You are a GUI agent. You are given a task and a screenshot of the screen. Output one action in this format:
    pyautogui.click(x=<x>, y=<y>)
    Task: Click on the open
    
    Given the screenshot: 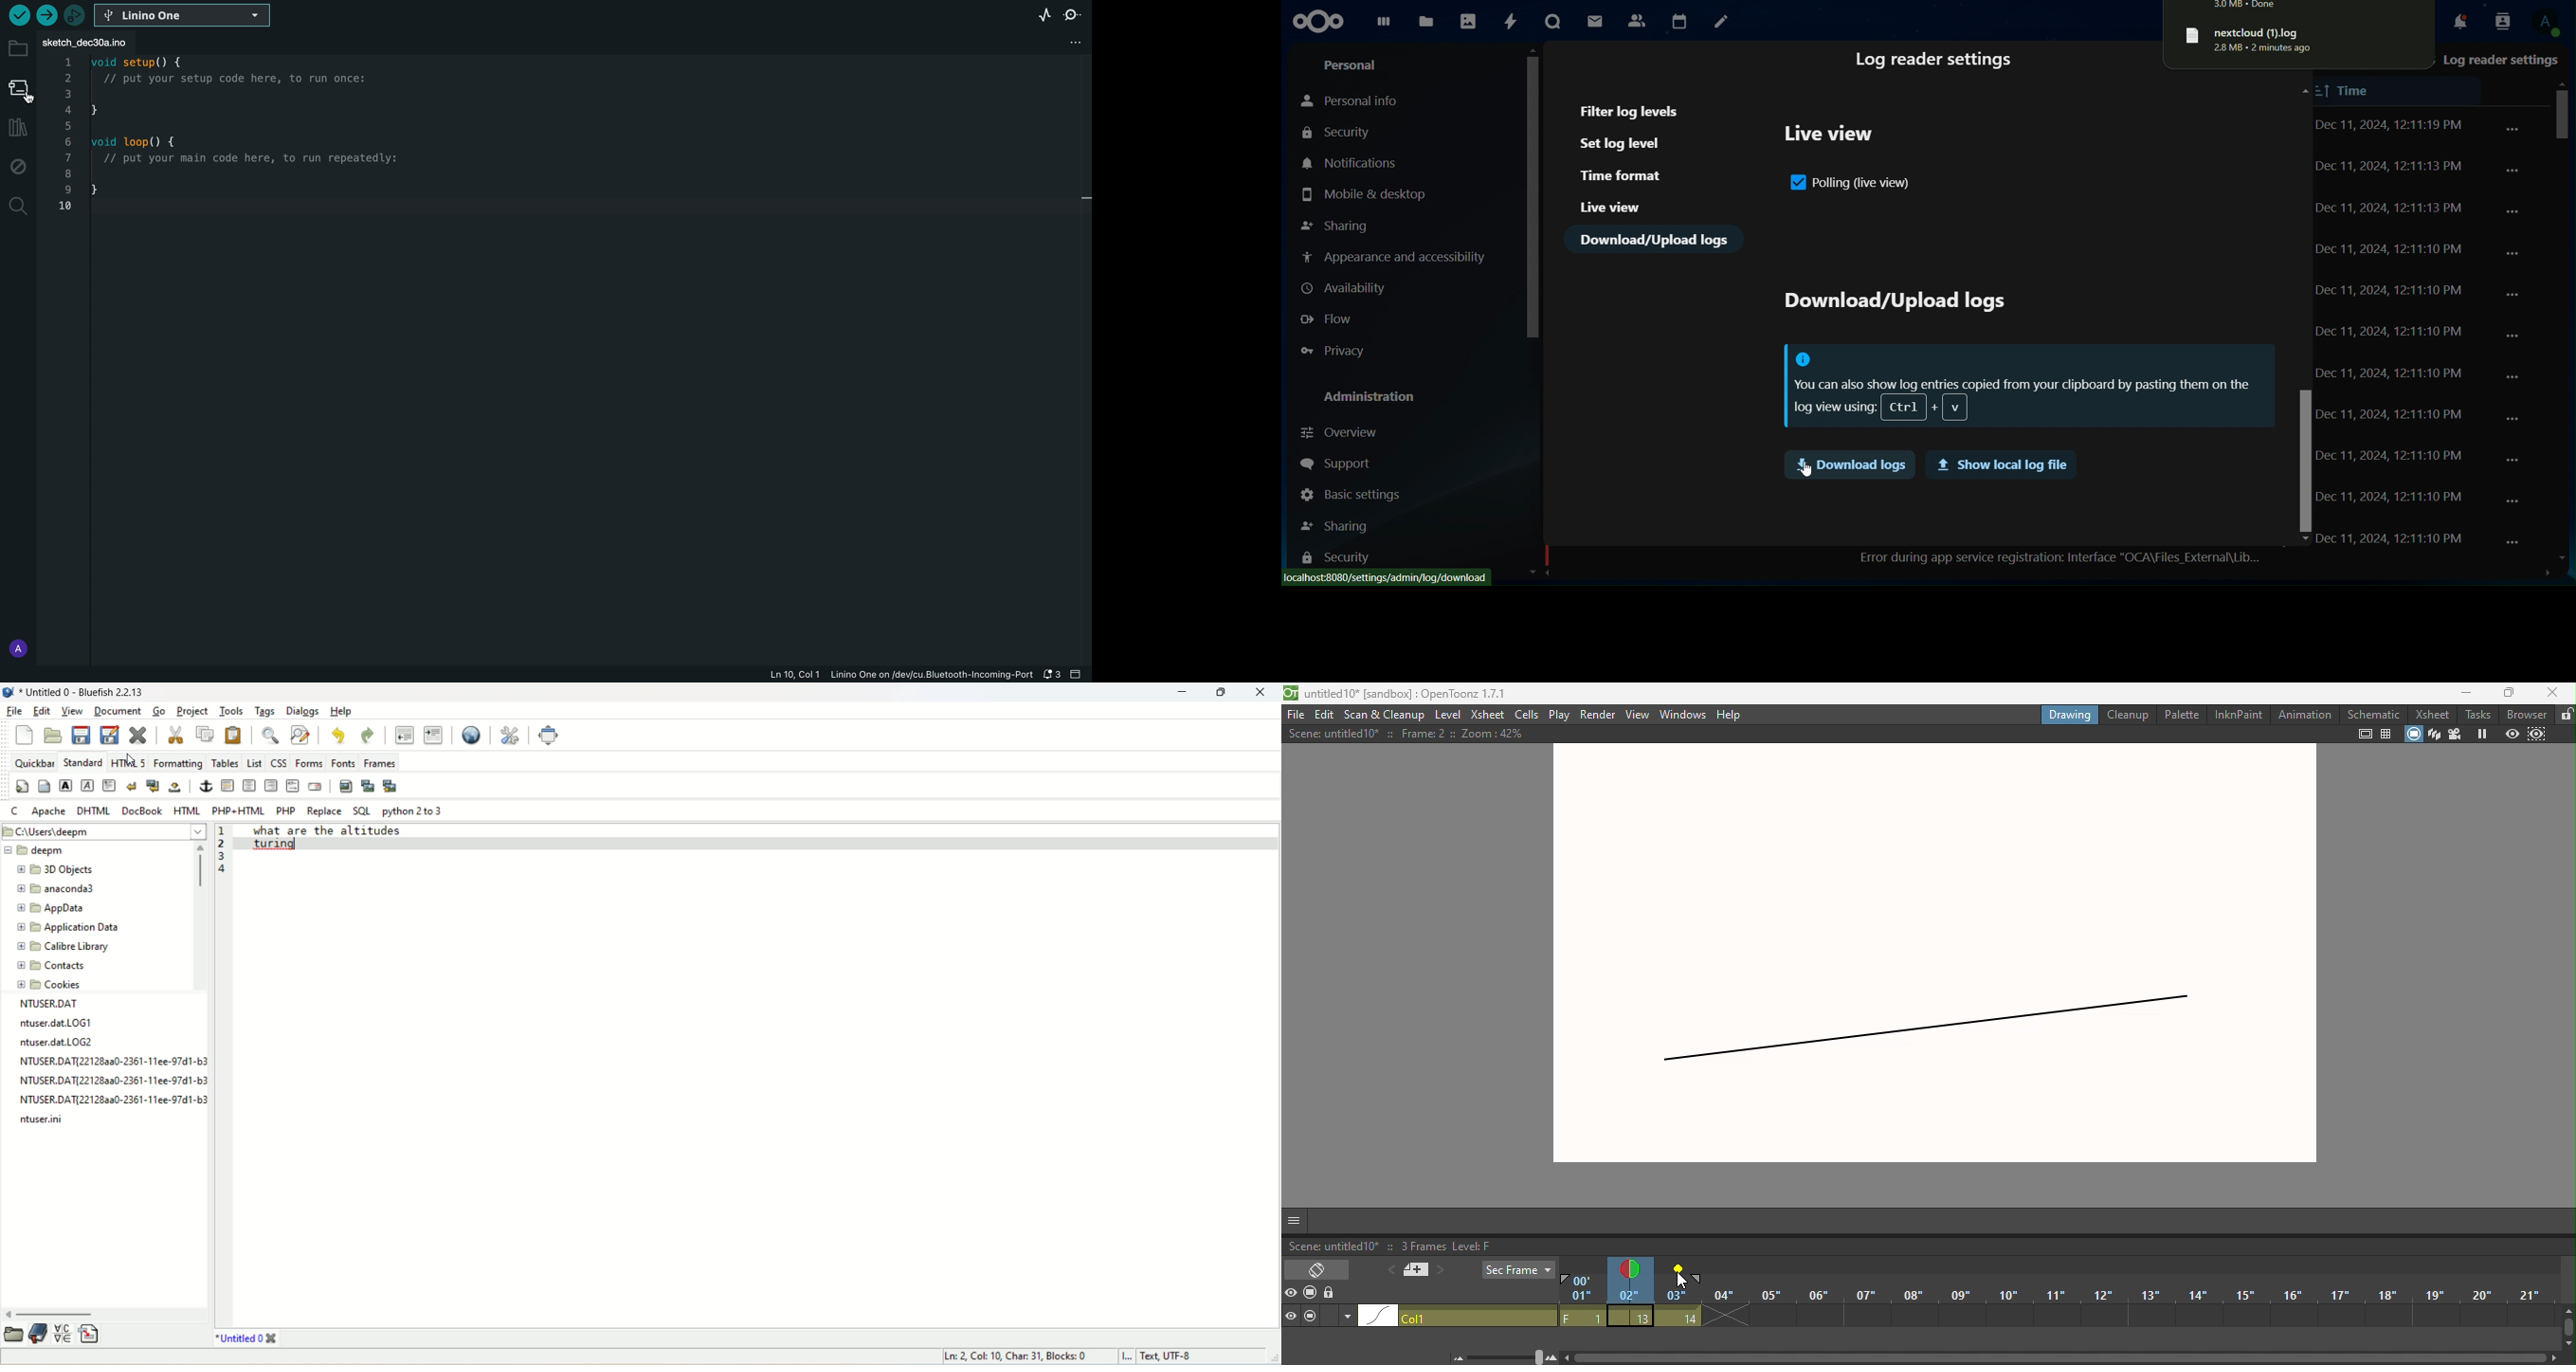 What is the action you would take?
    pyautogui.click(x=15, y=1335)
    